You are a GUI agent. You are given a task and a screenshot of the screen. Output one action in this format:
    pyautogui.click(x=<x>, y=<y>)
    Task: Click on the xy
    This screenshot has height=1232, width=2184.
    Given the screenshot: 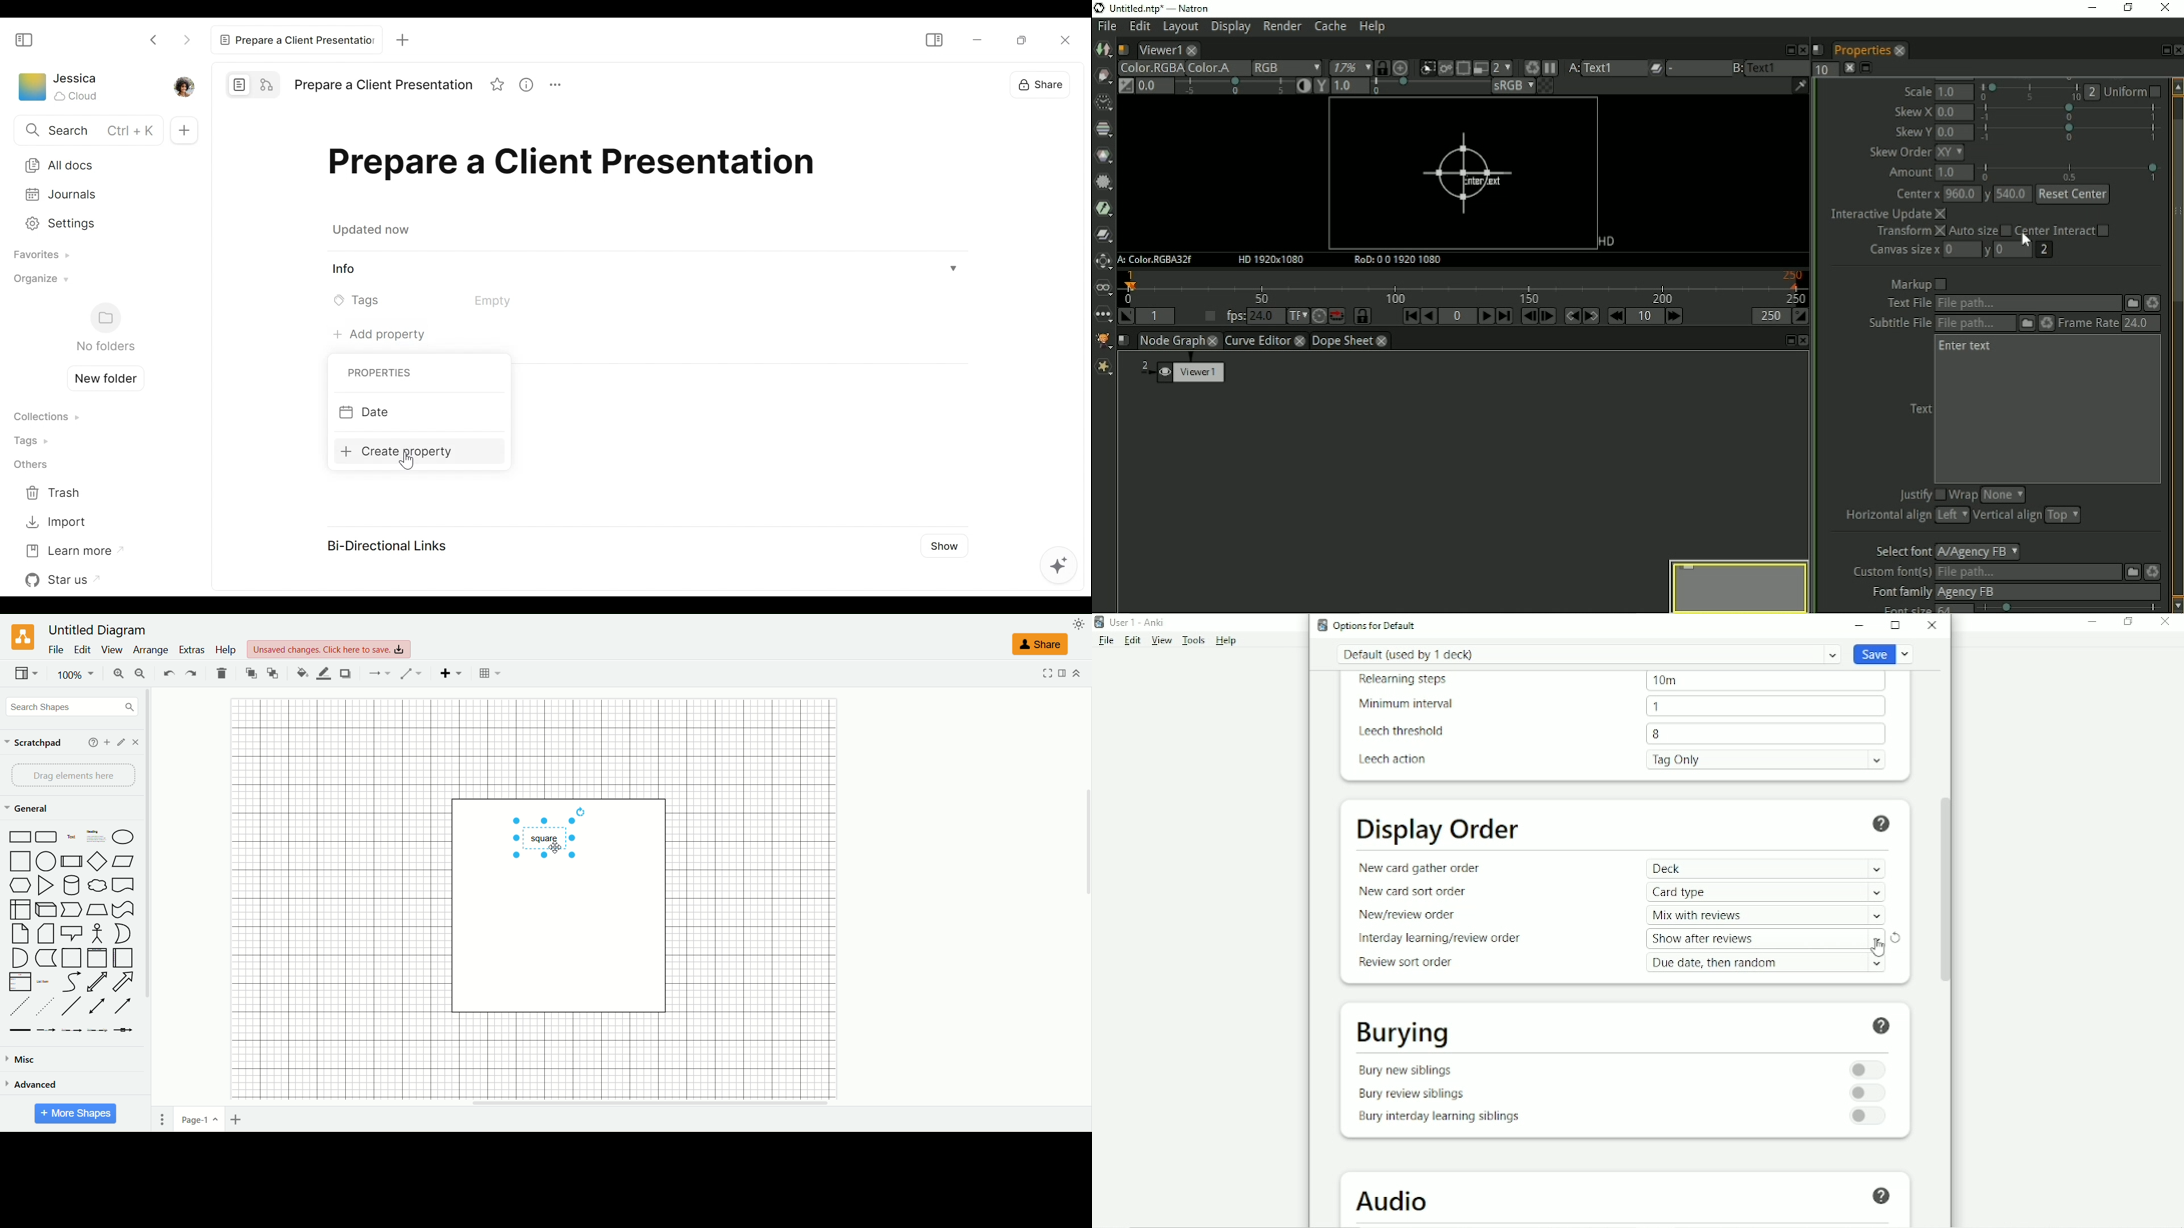 What is the action you would take?
    pyautogui.click(x=1955, y=153)
    